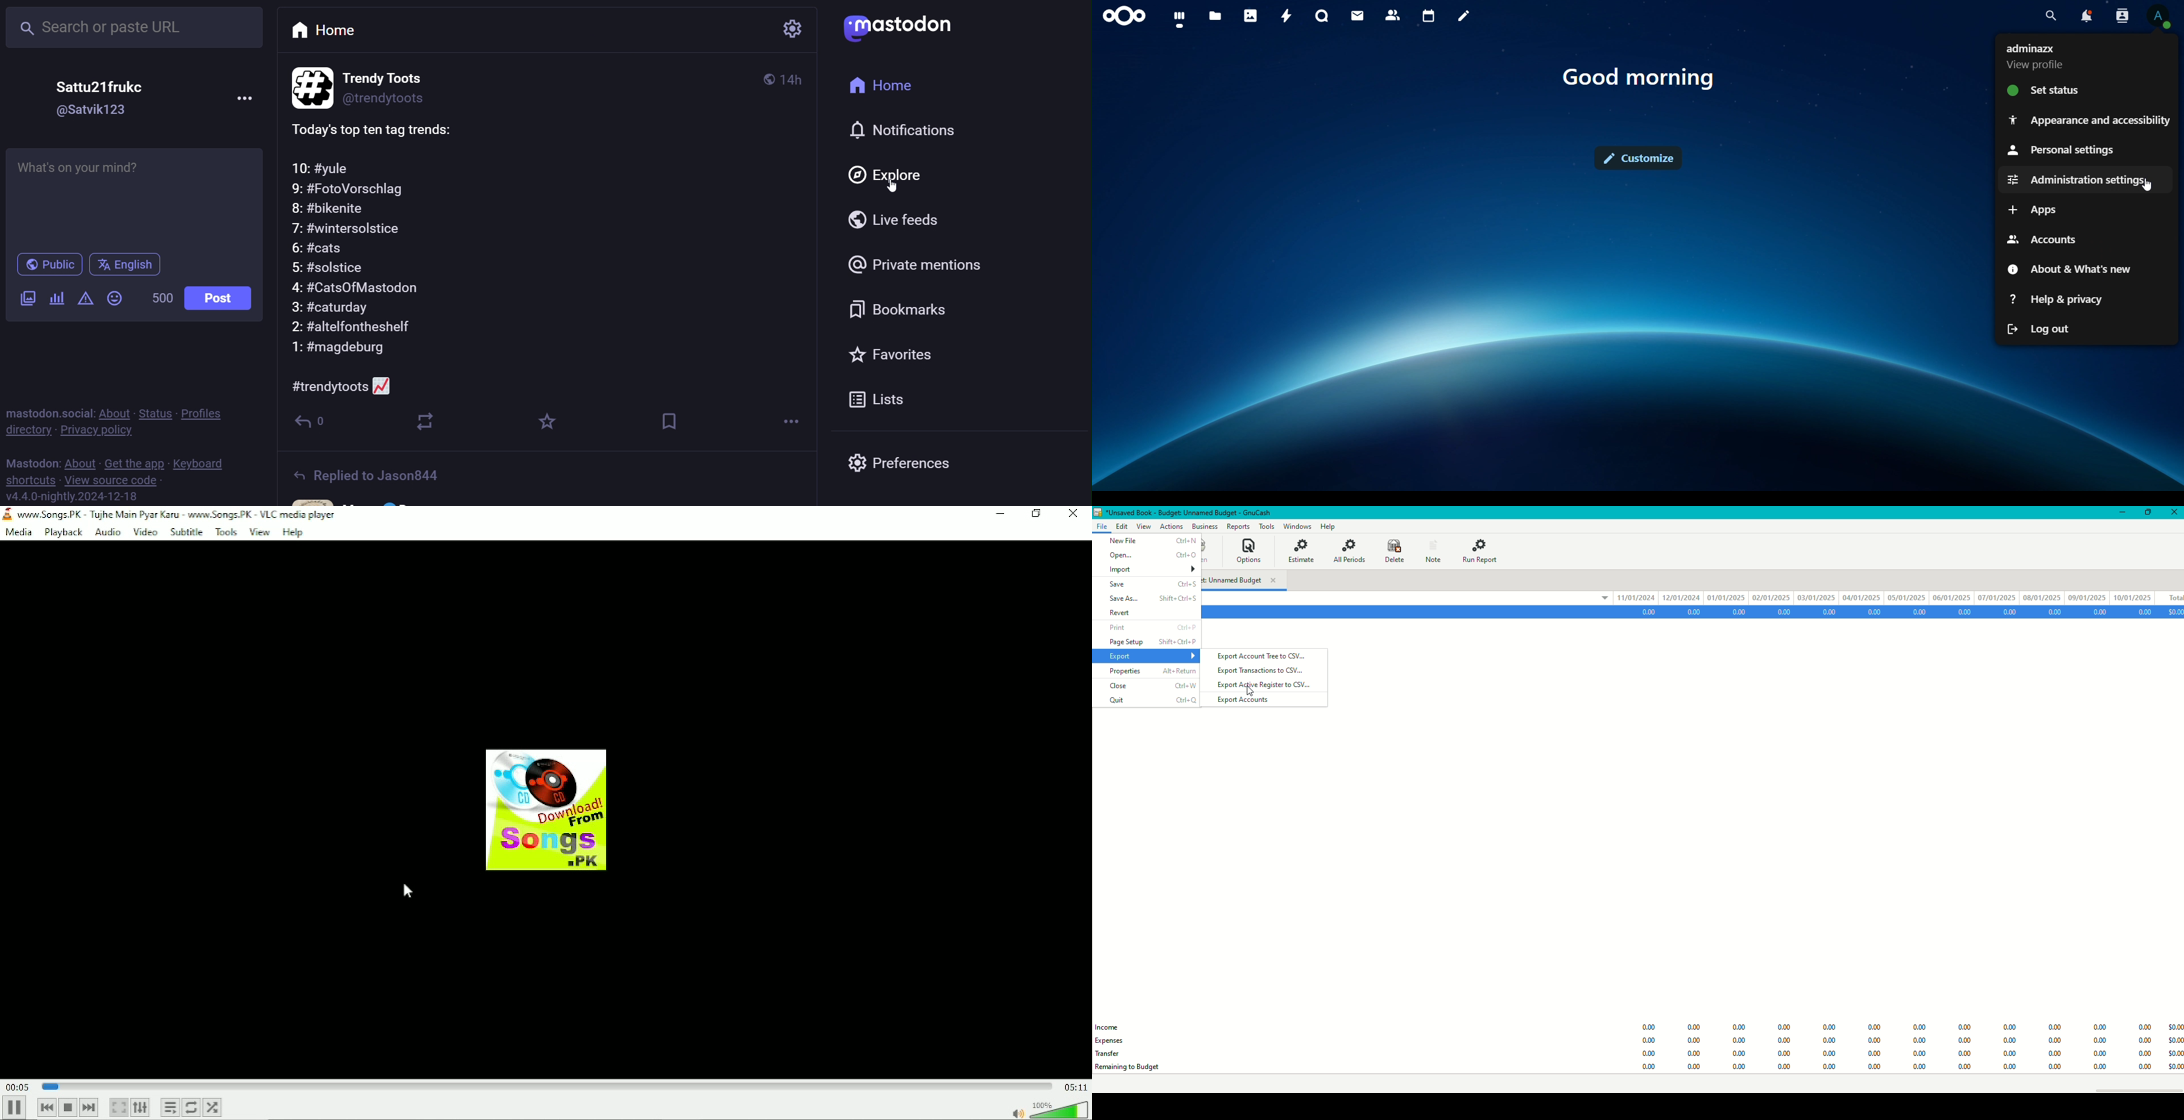 This screenshot has height=1120, width=2184. I want to click on Options, so click(1253, 552).